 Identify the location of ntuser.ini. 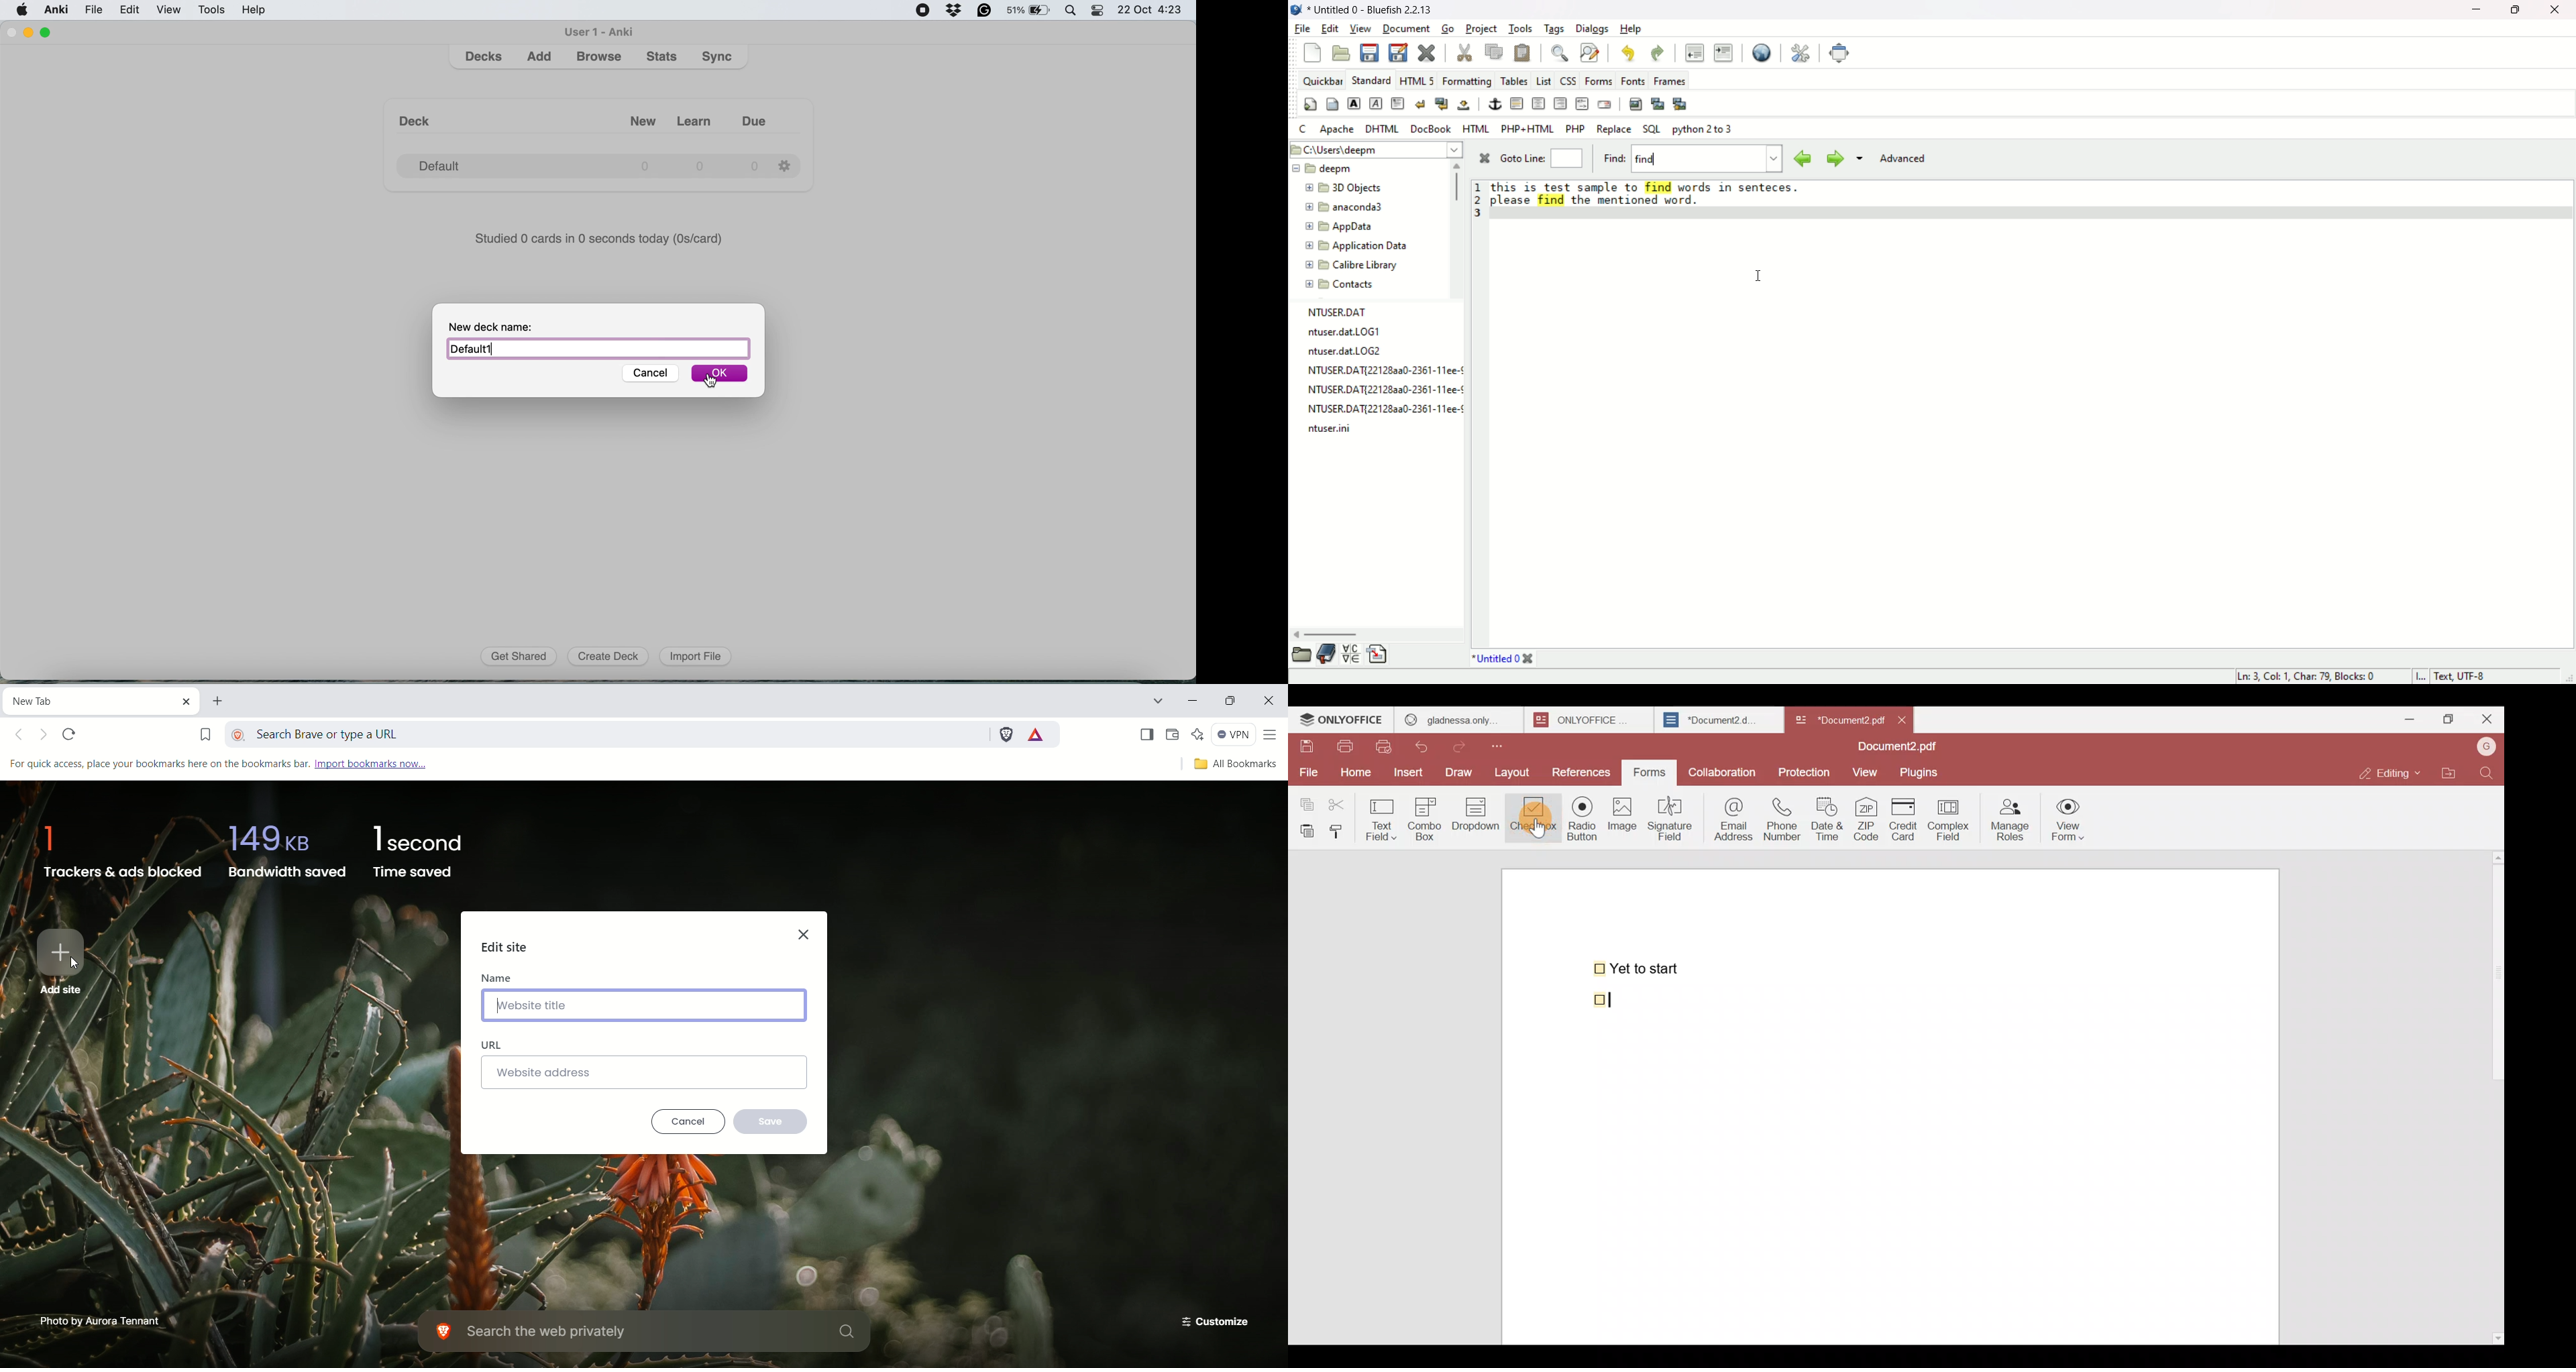
(1325, 429).